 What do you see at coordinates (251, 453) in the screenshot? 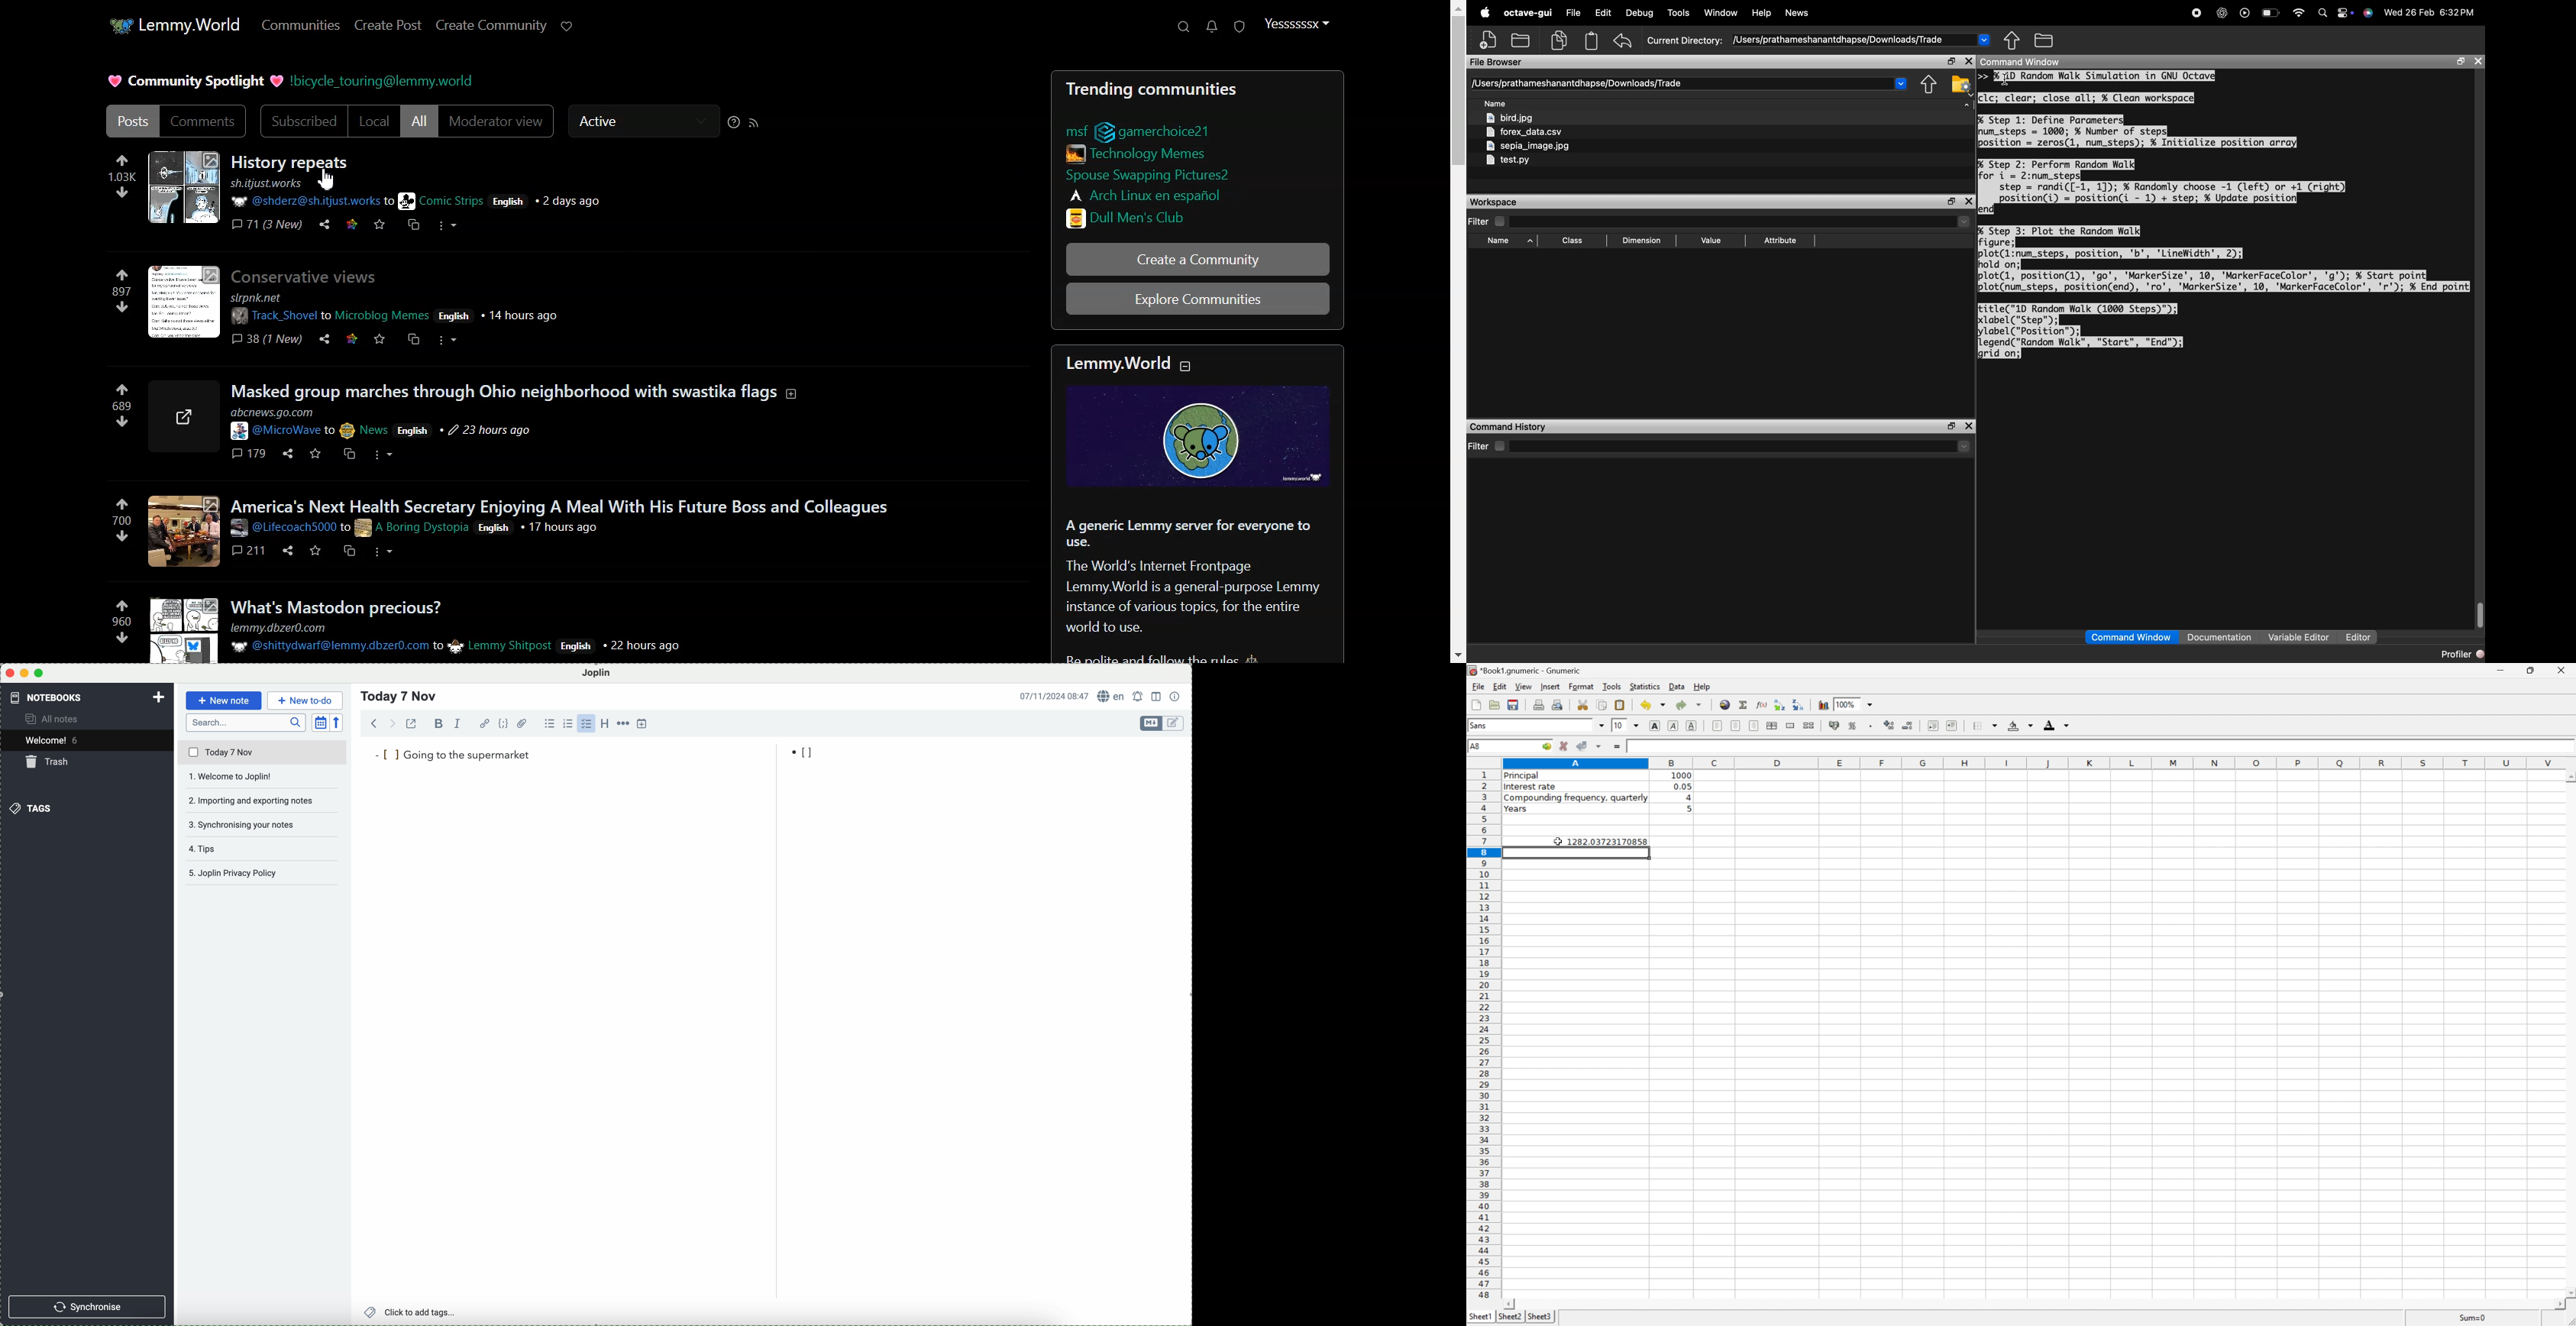
I see `179` at bounding box center [251, 453].